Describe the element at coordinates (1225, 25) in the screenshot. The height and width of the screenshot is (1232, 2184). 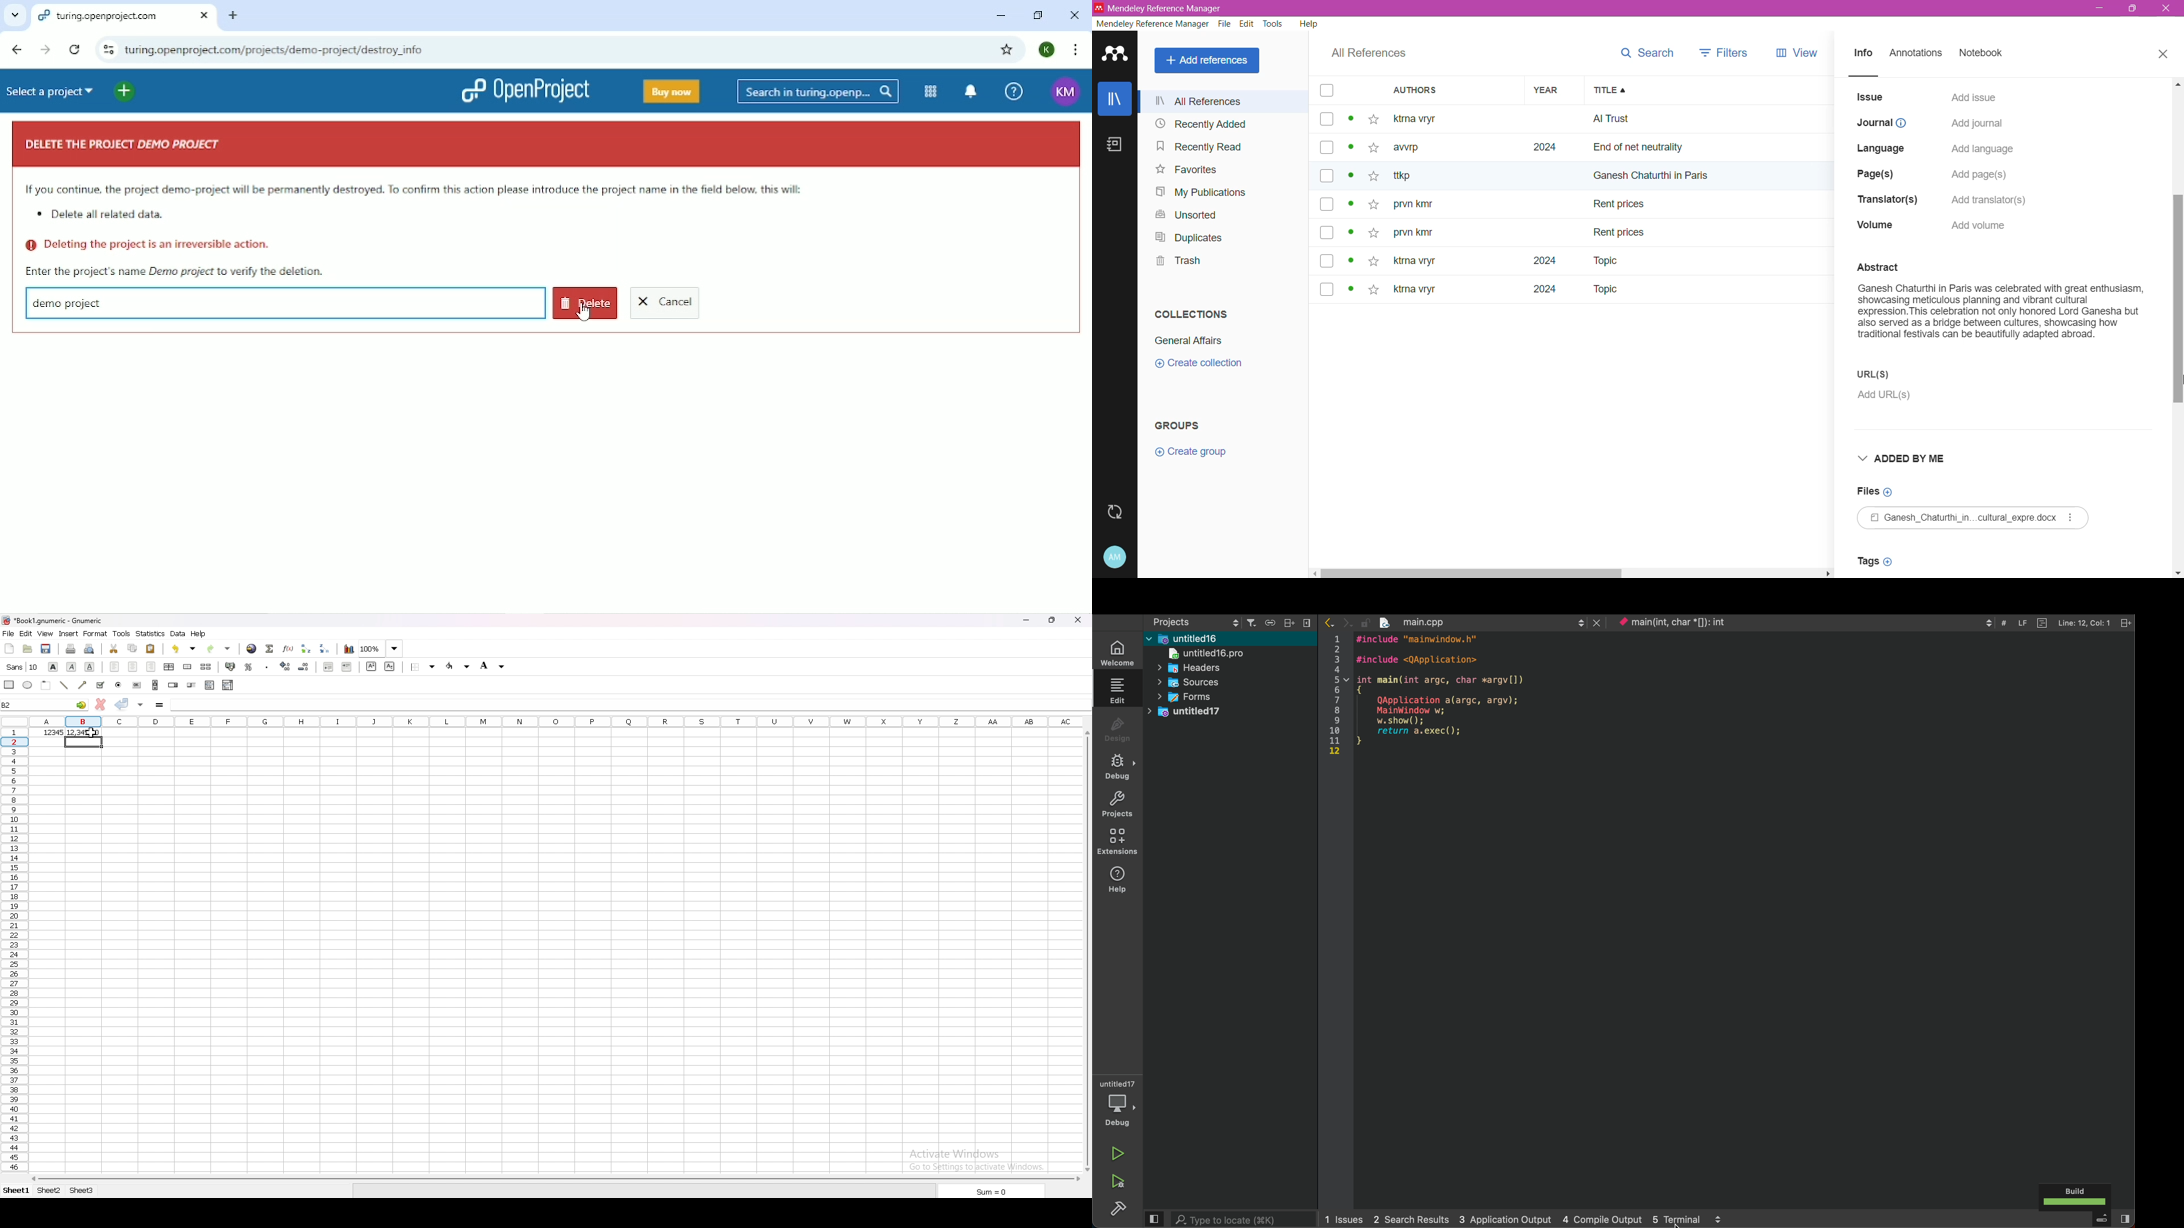
I see `File` at that location.